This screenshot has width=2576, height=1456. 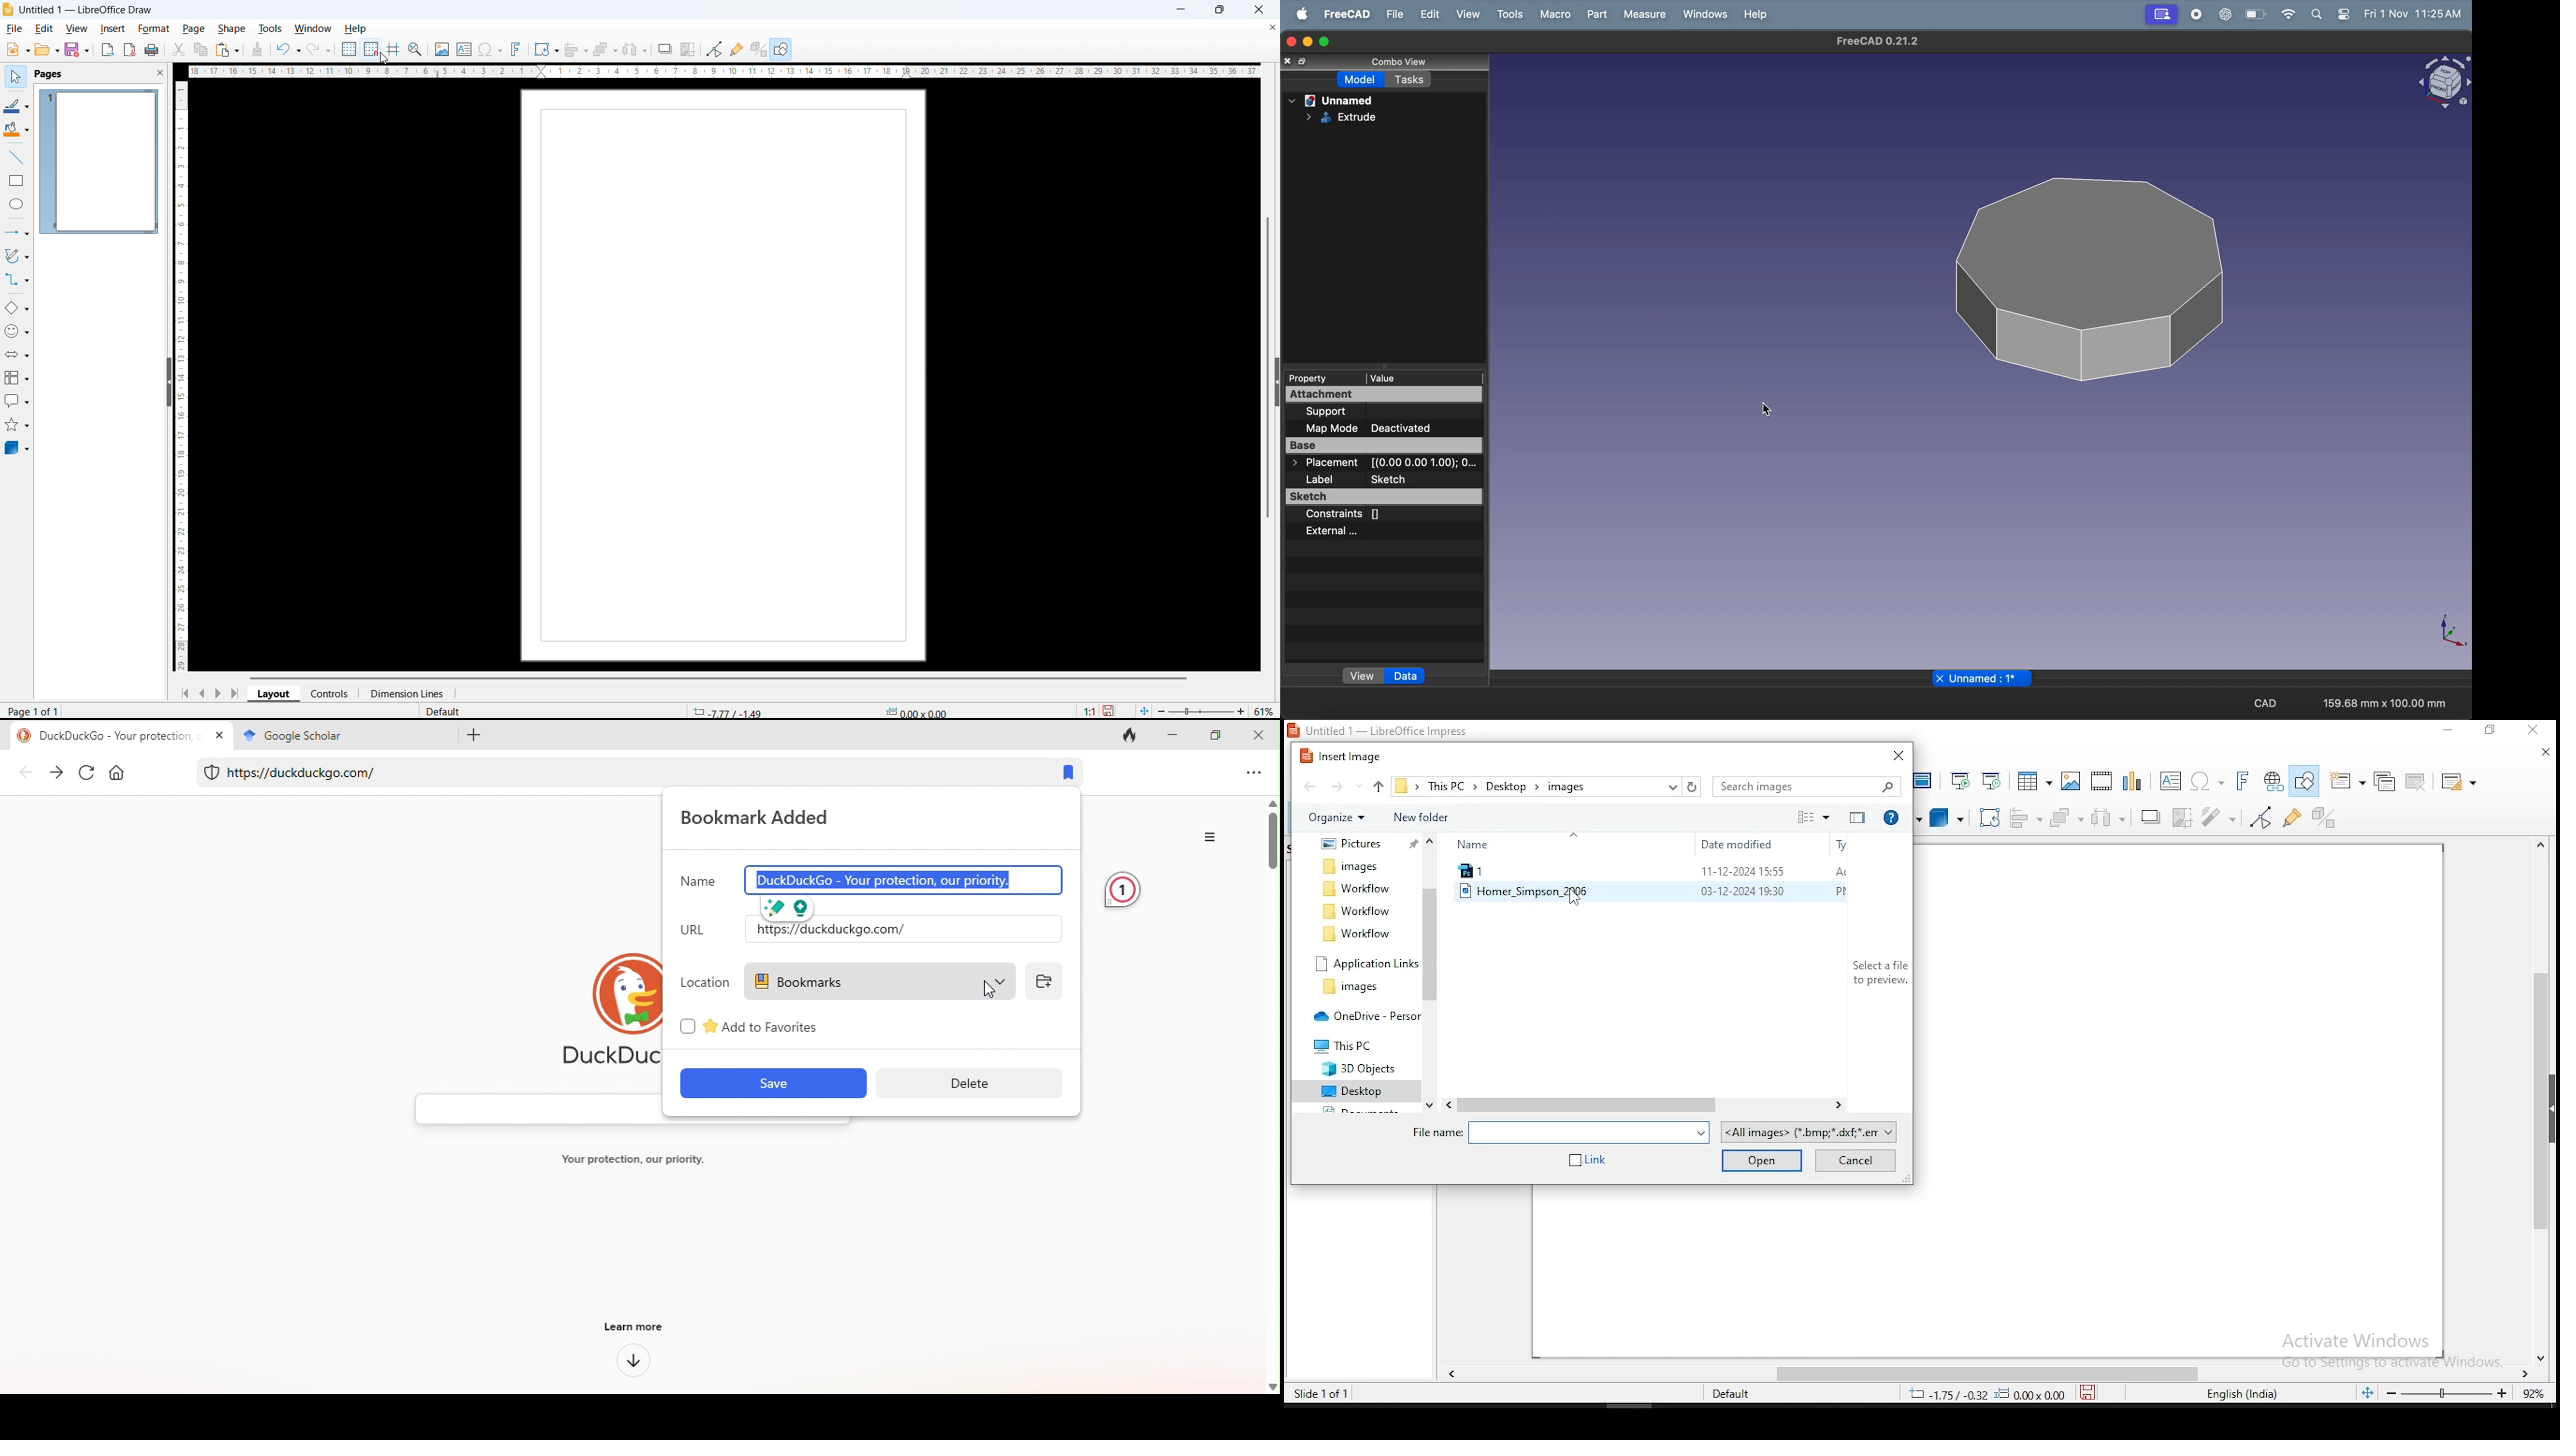 I want to click on system folder, so click(x=1359, y=932).